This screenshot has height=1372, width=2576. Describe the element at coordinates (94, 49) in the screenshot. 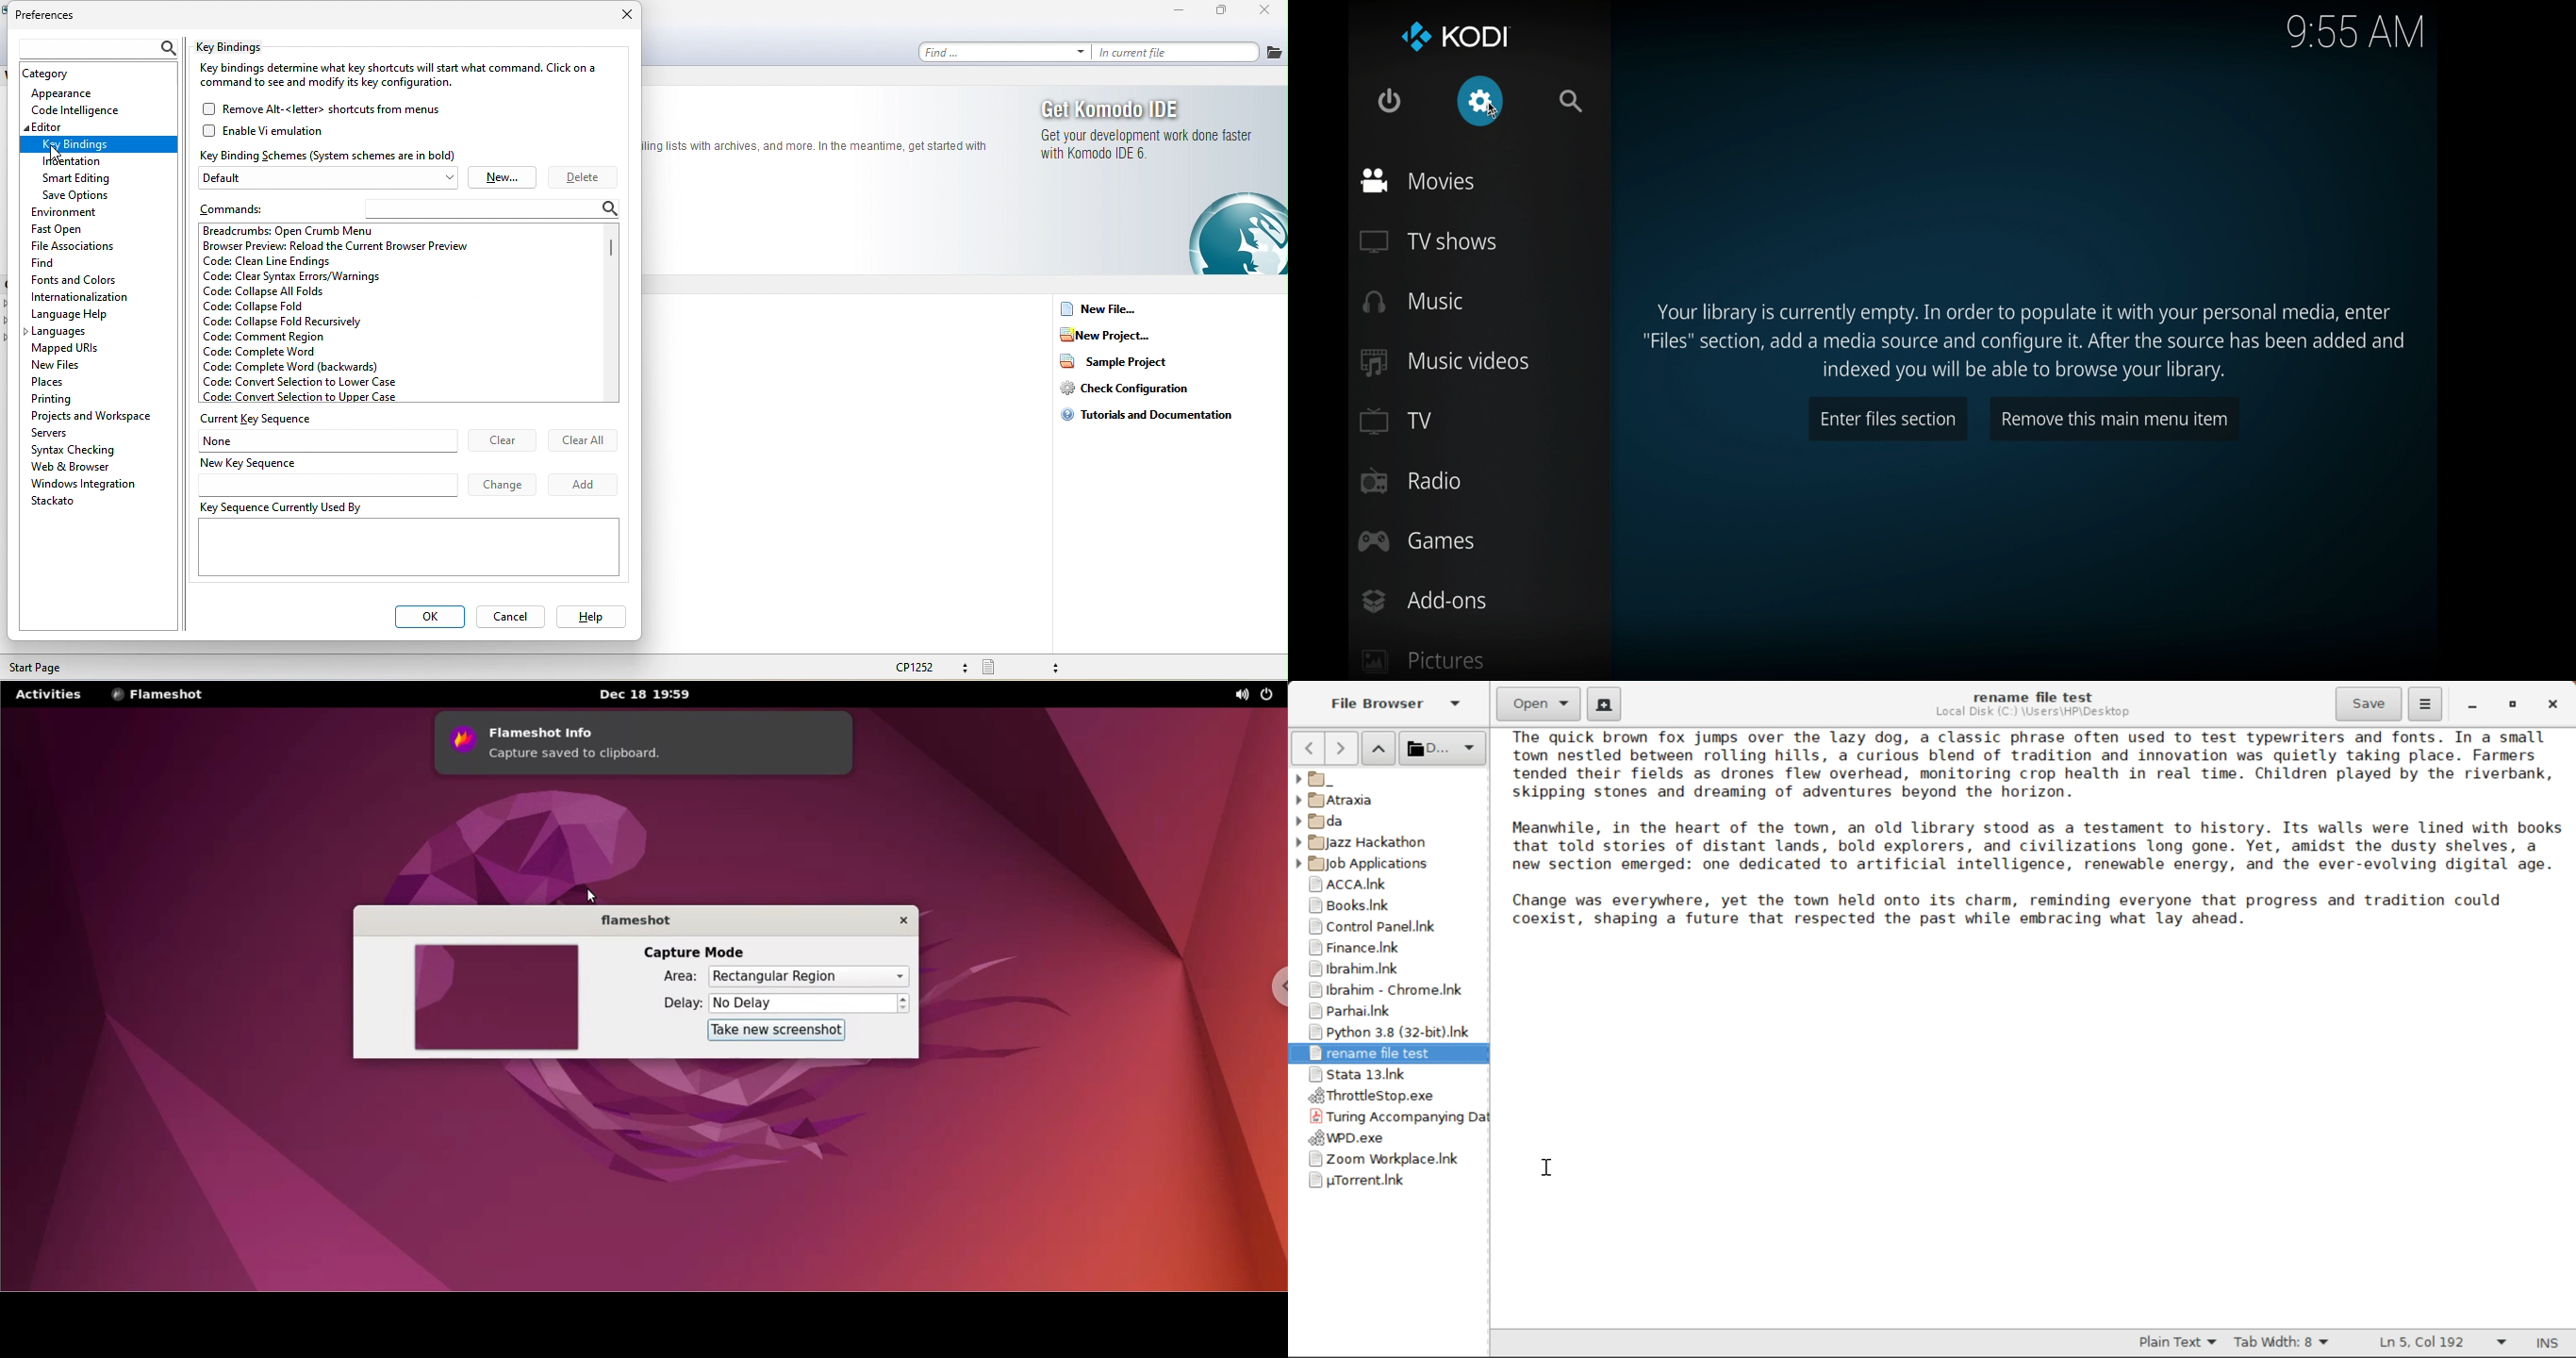

I see `search` at that location.